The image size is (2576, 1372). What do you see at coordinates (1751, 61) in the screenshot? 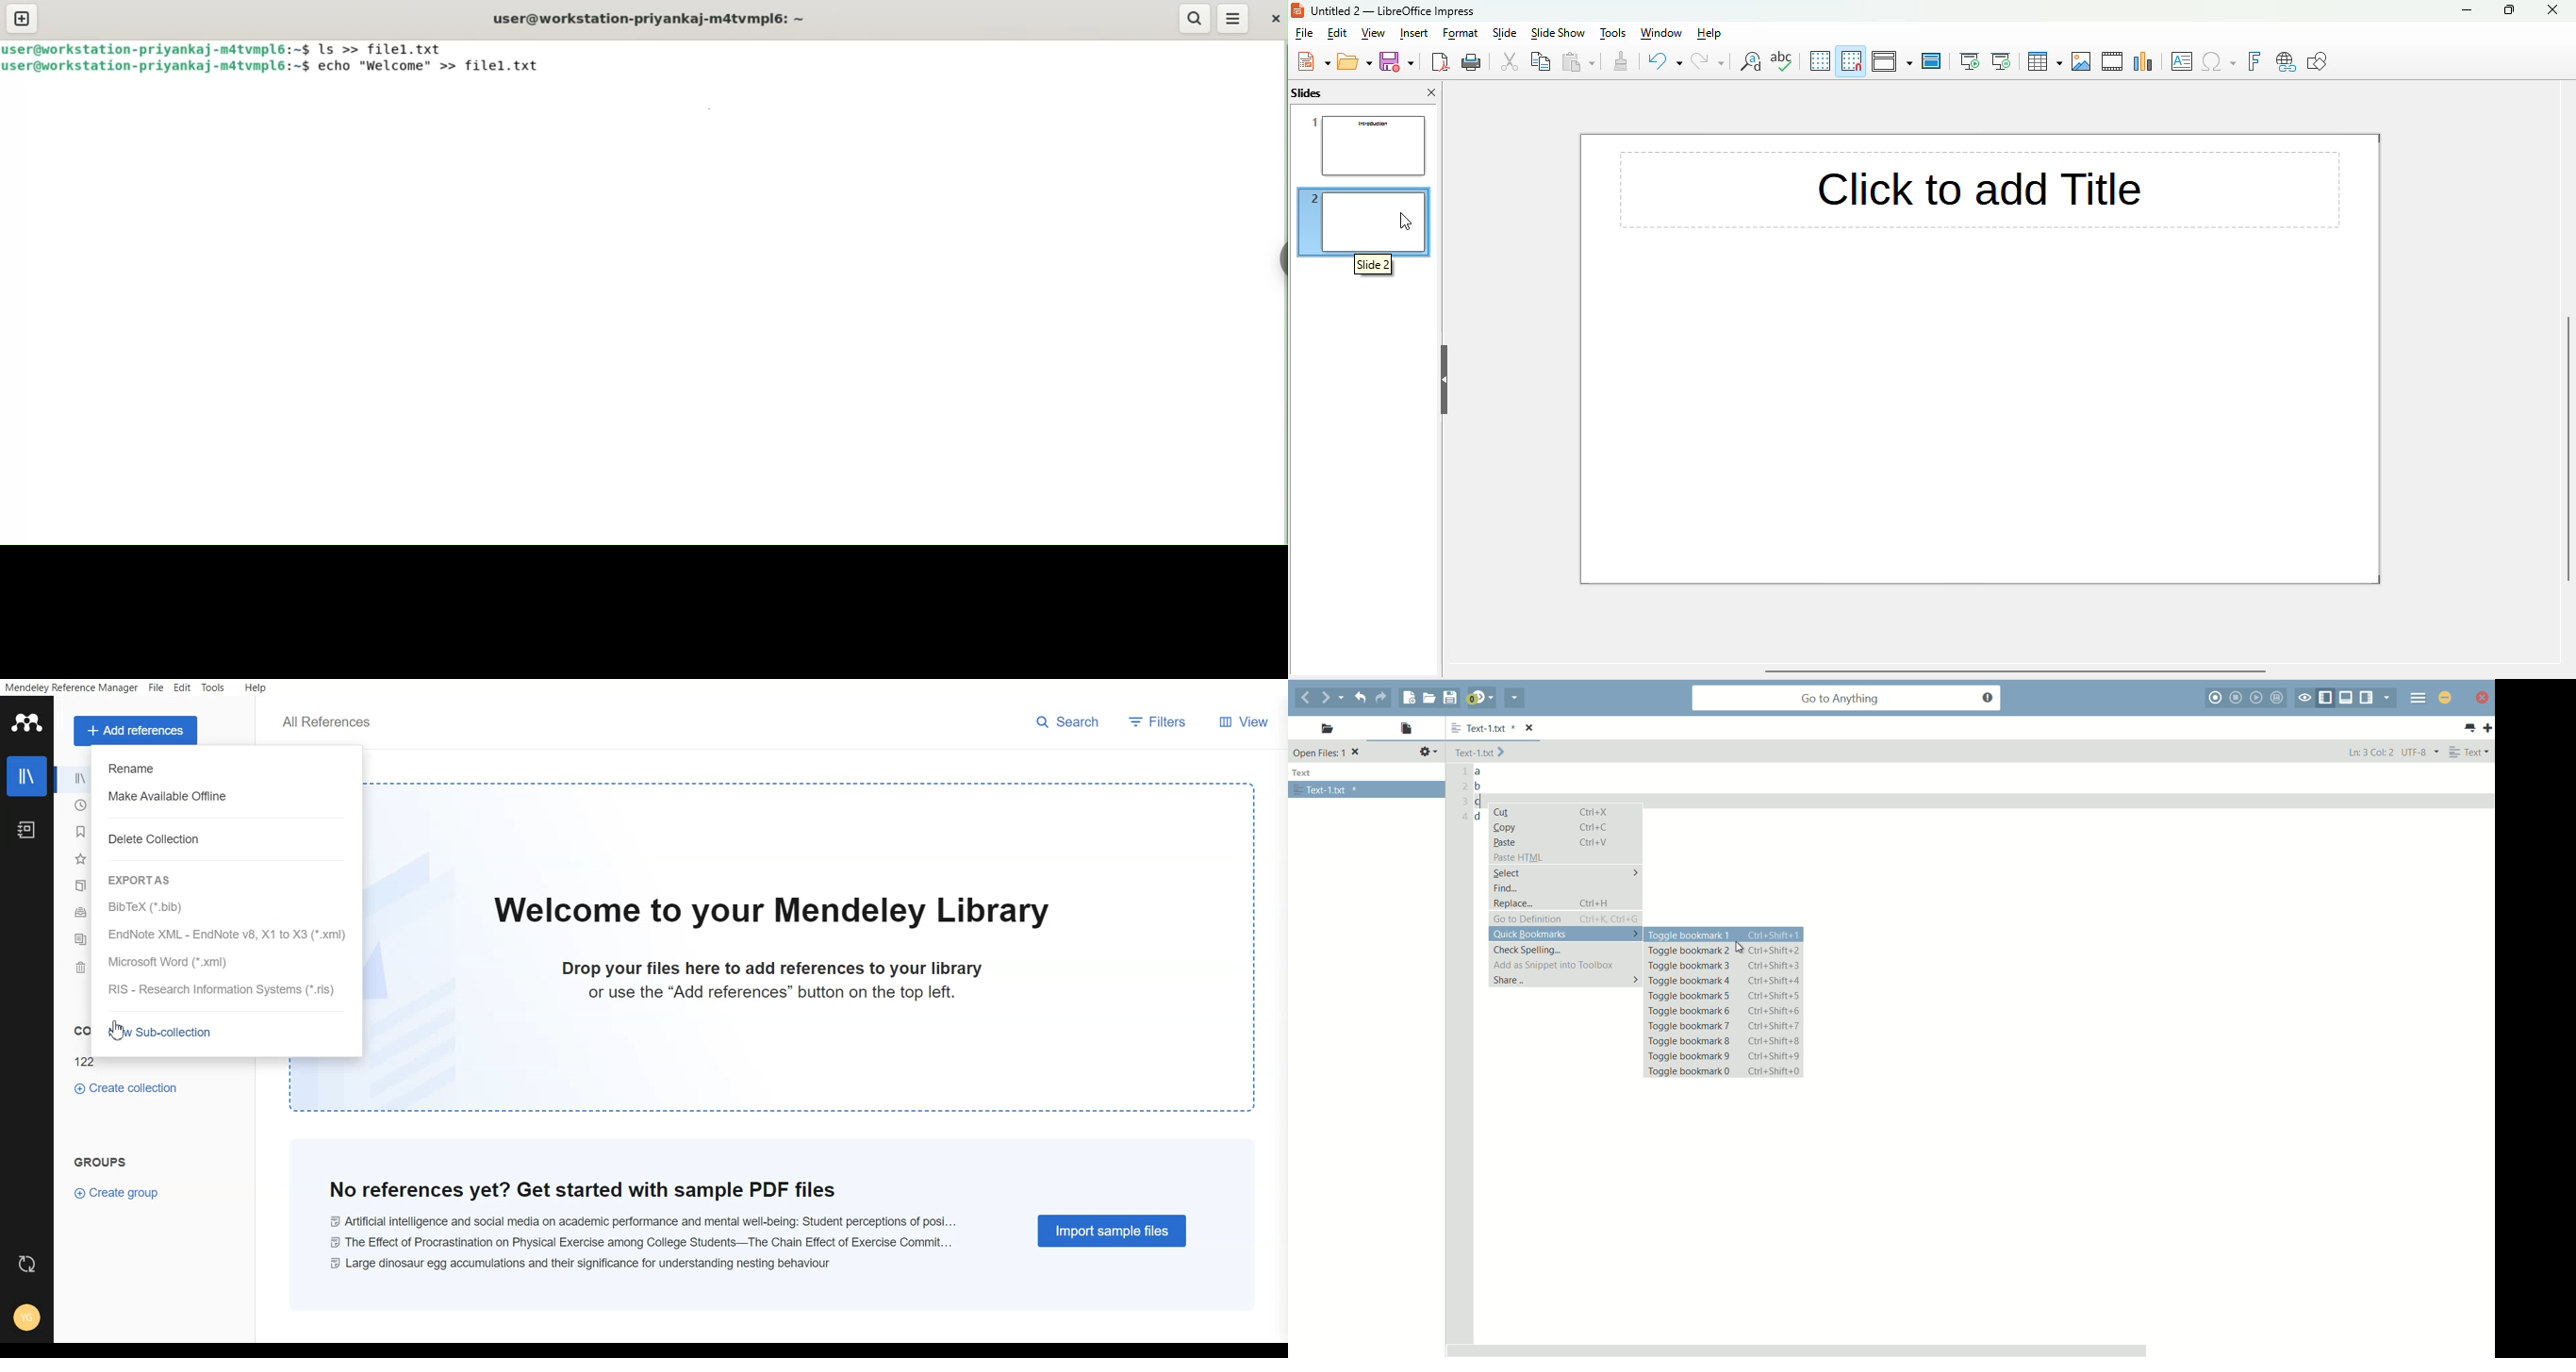
I see `find and replace` at bounding box center [1751, 61].